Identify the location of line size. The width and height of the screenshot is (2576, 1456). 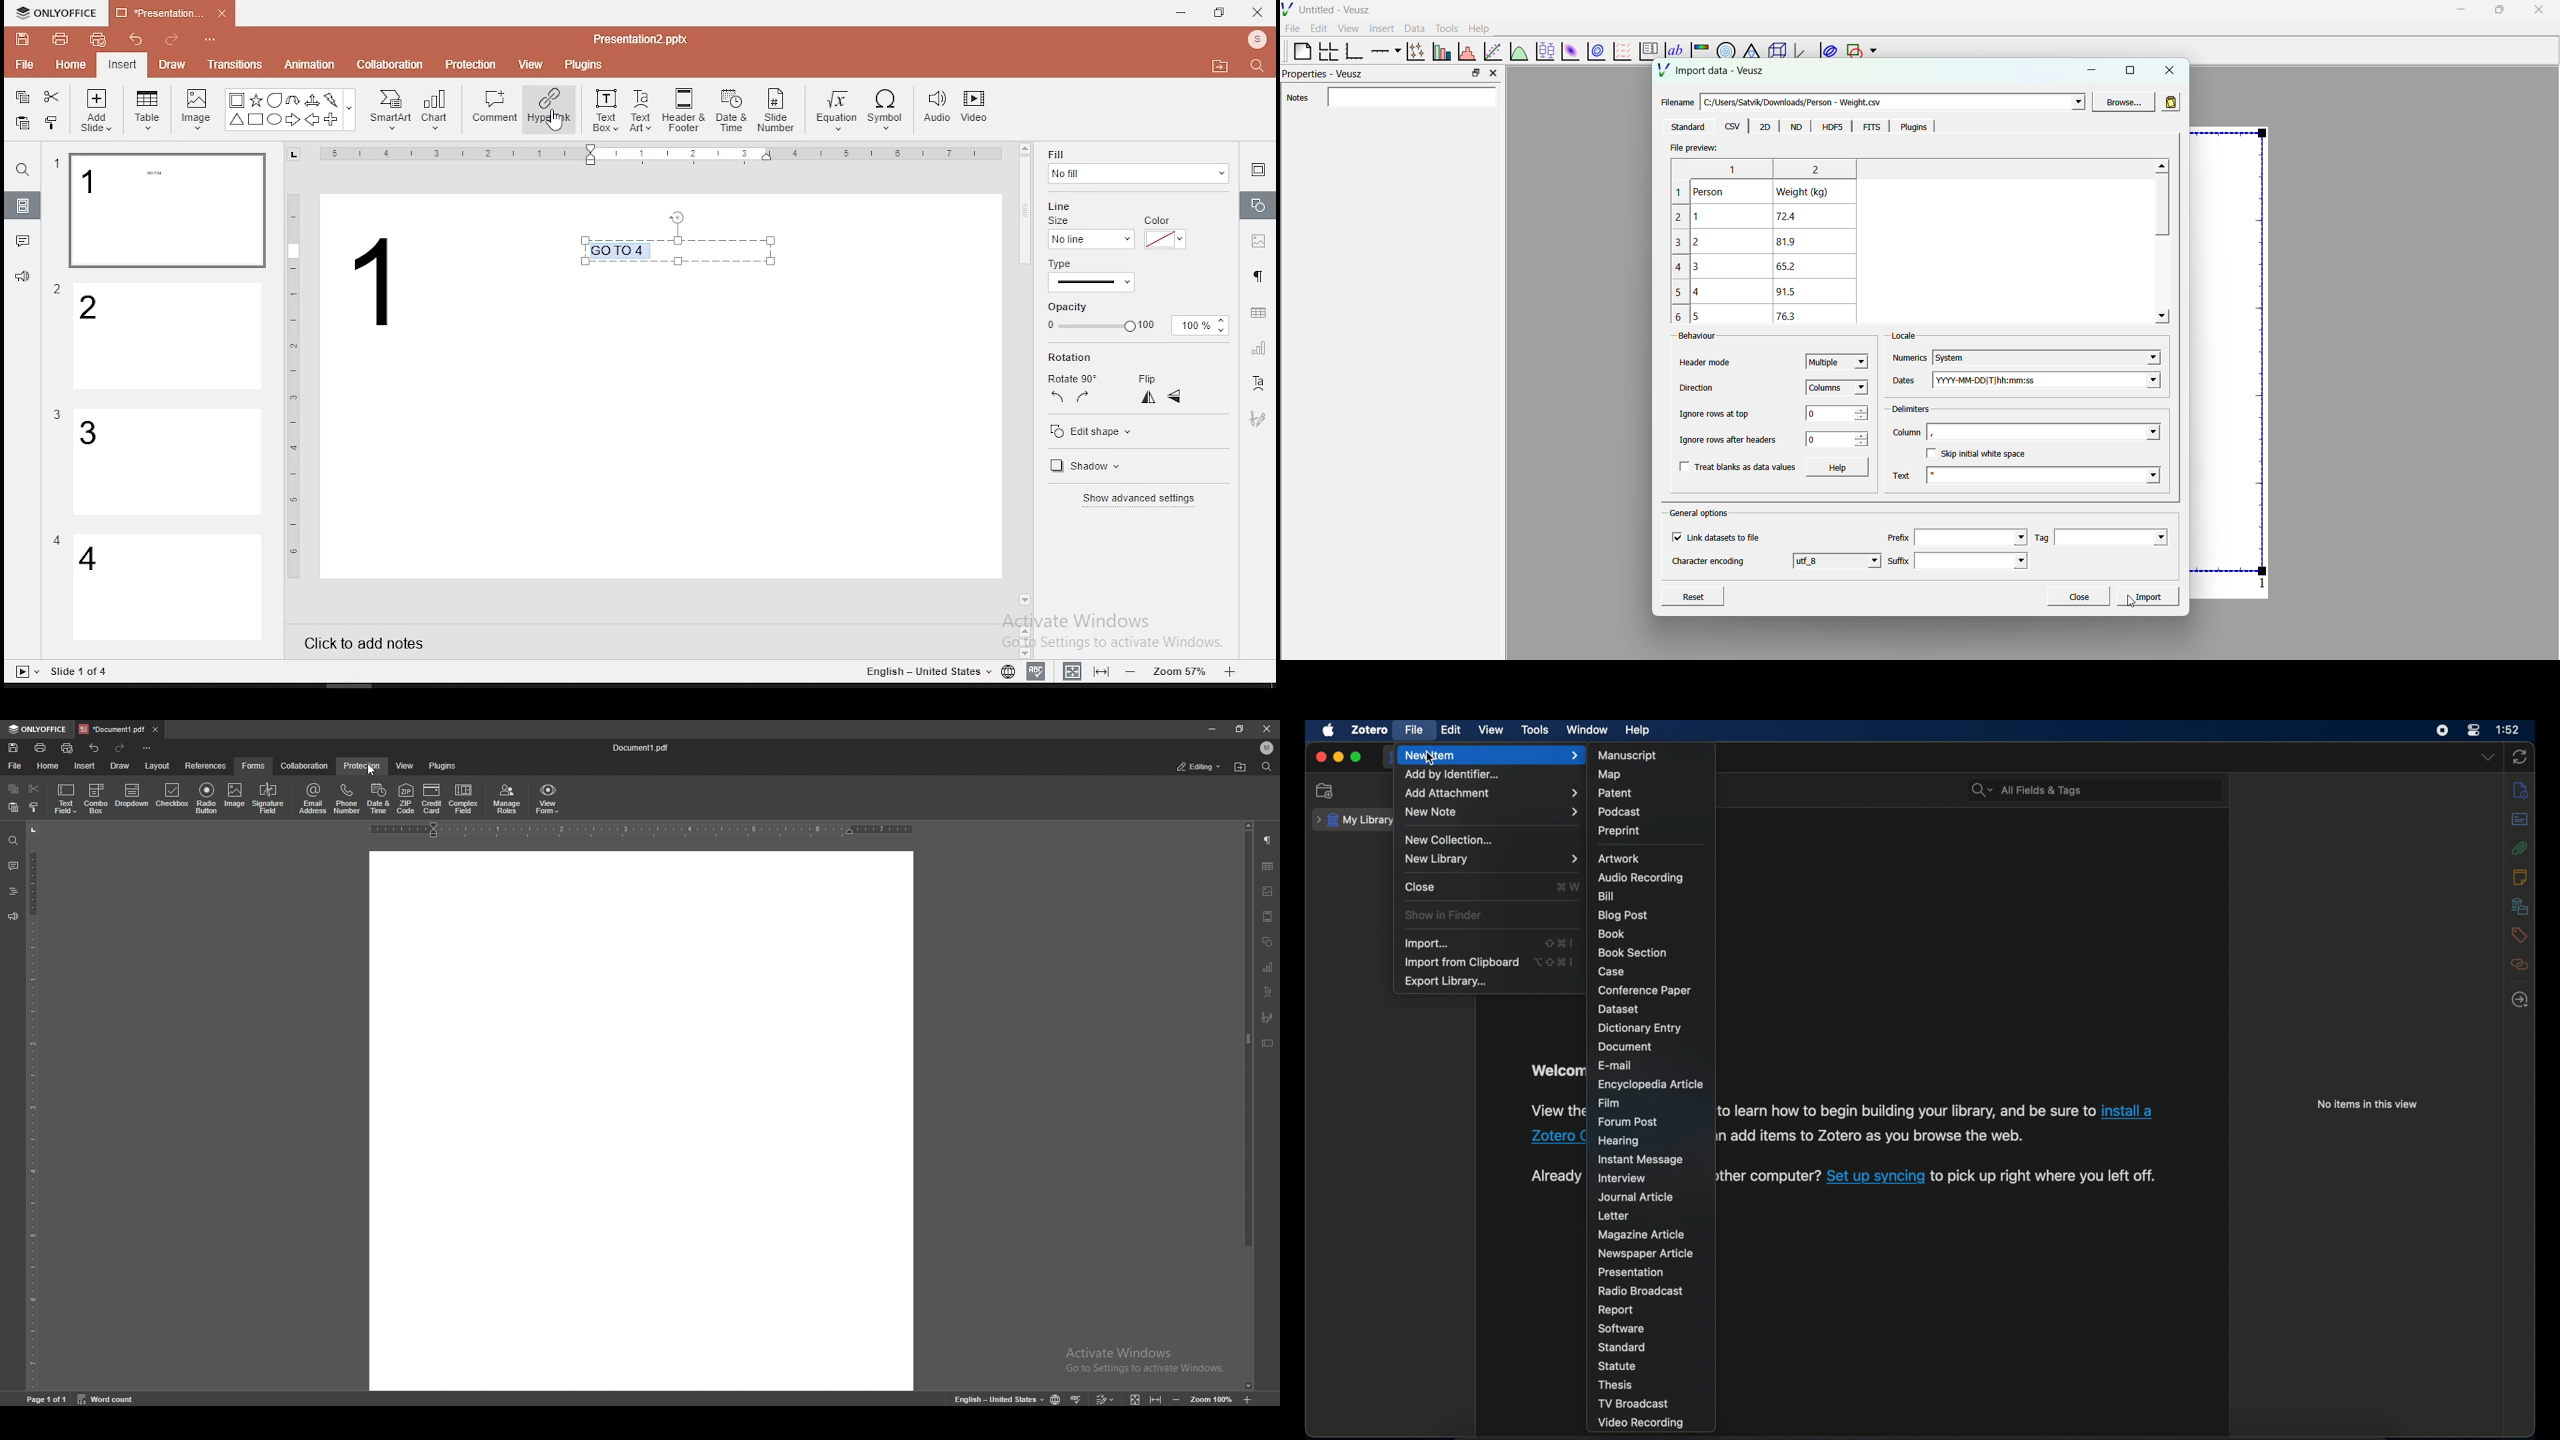
(1090, 238).